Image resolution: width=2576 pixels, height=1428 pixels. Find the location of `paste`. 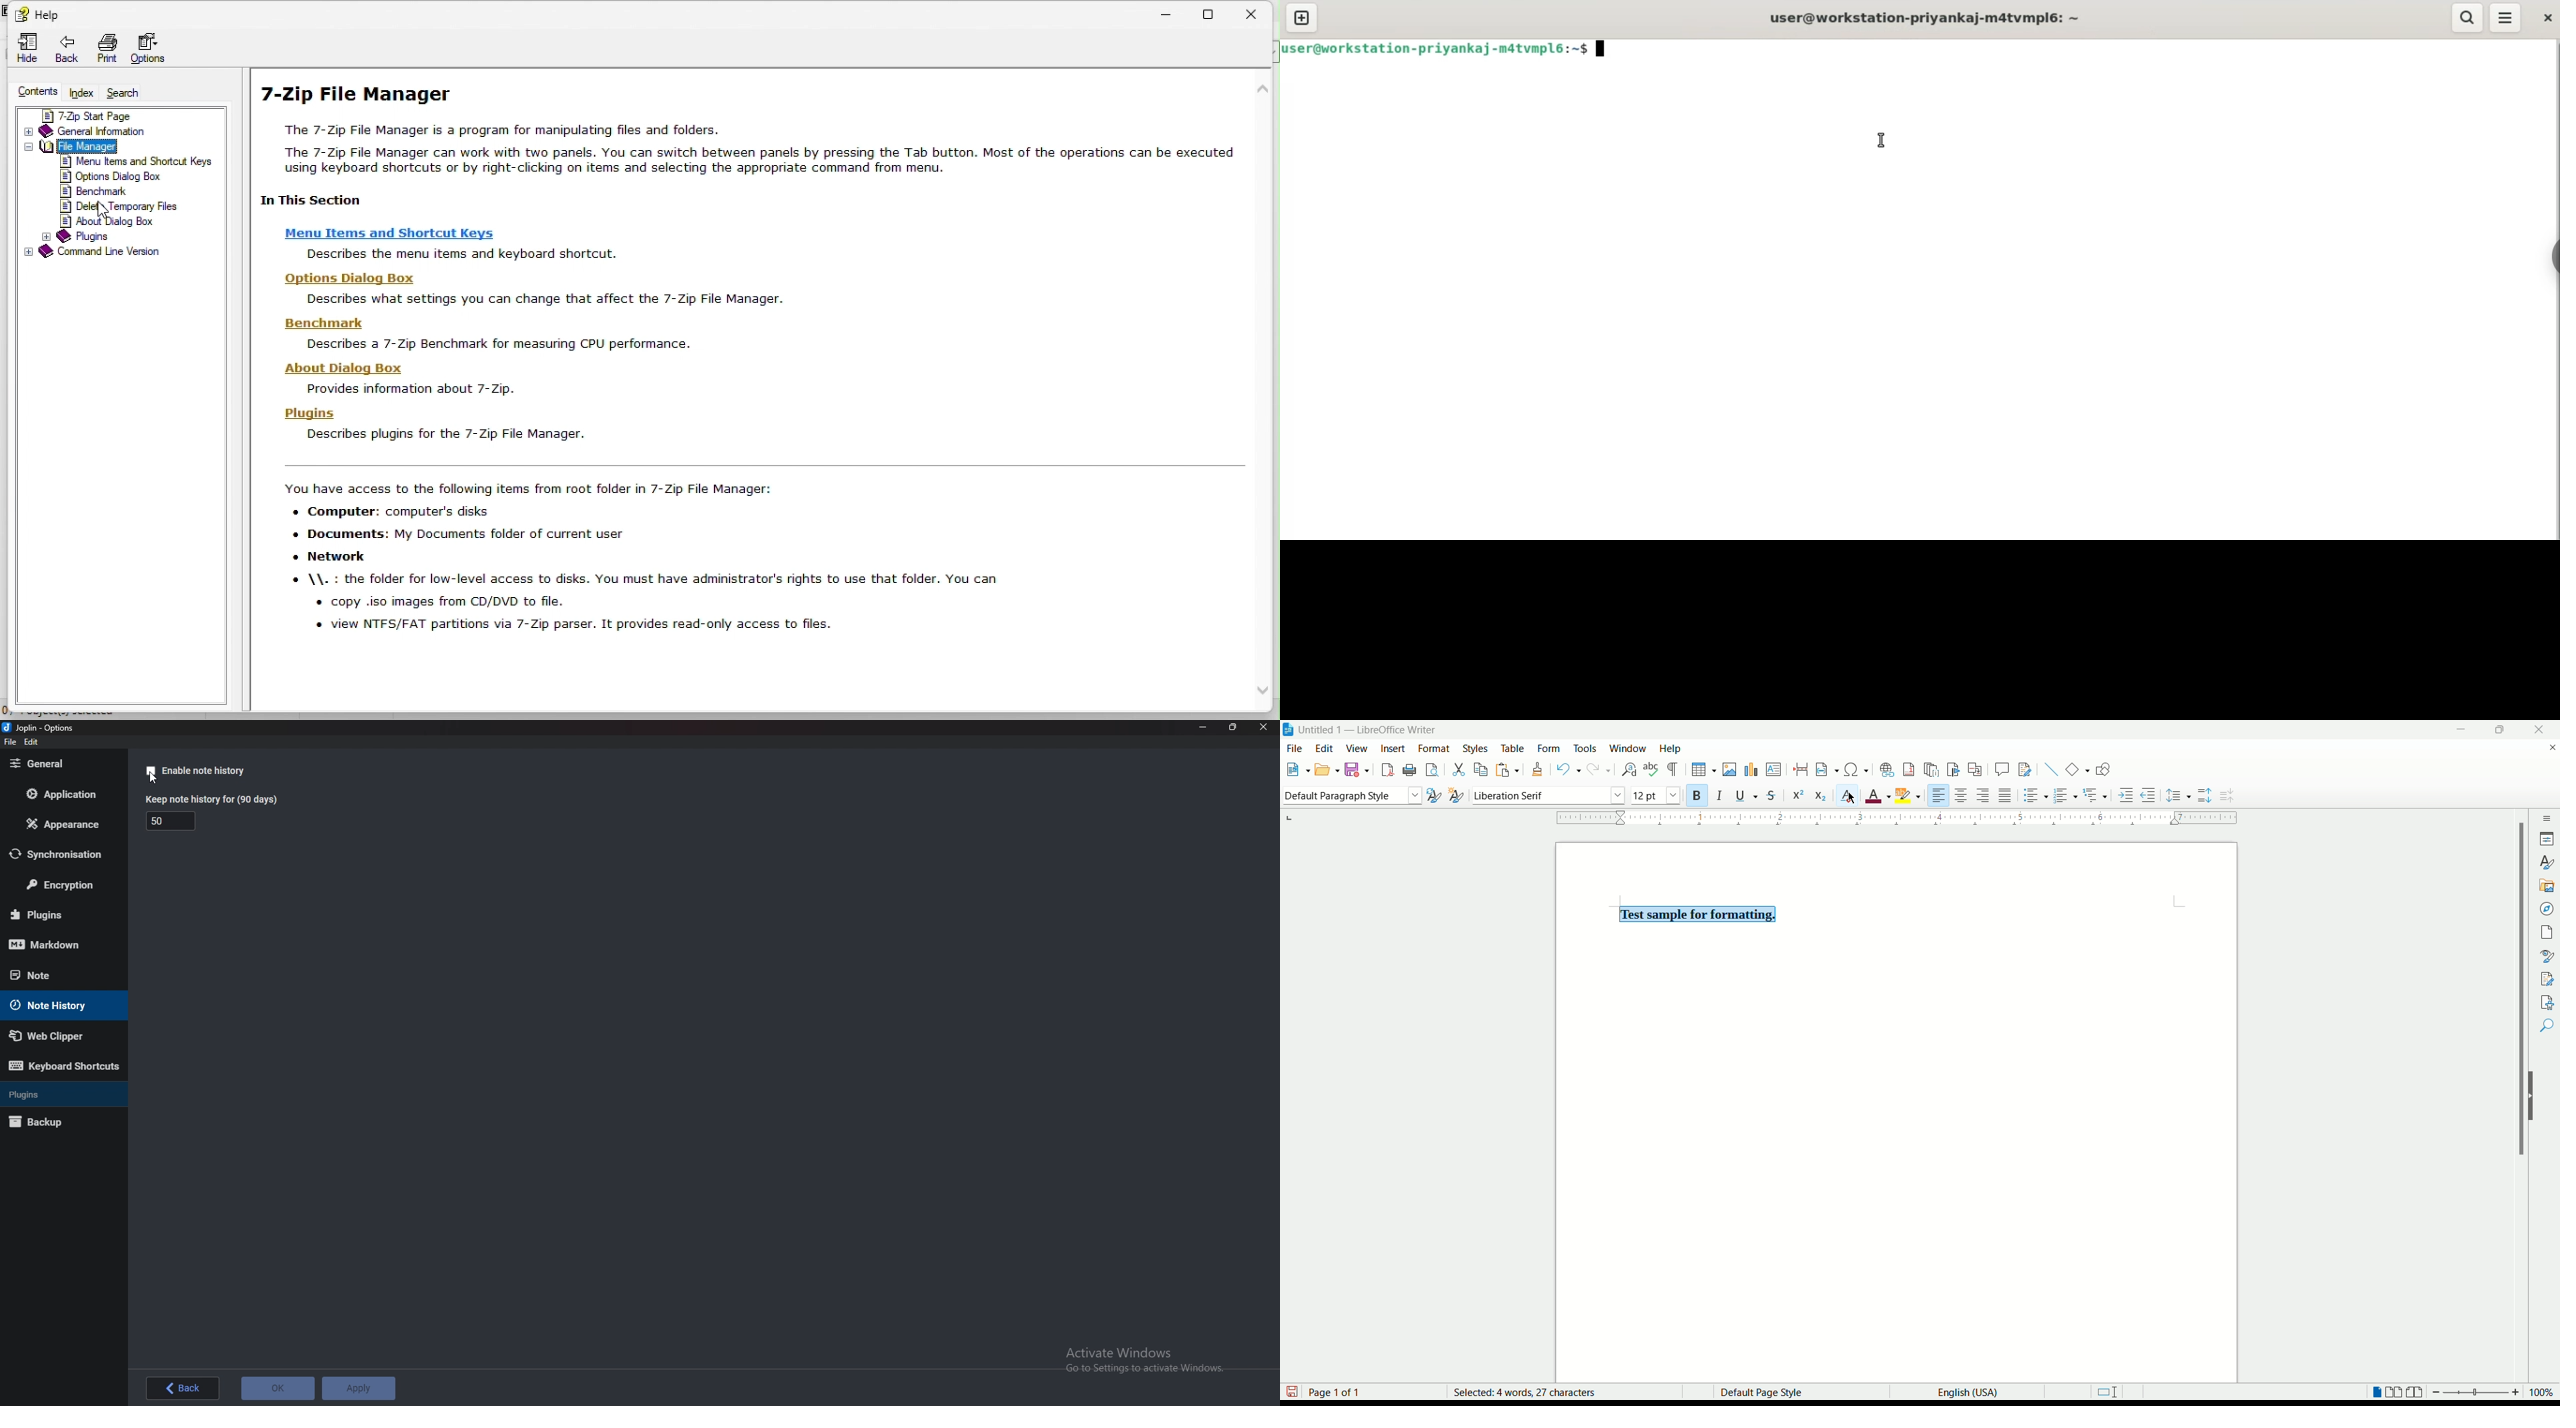

paste is located at coordinates (1509, 771).